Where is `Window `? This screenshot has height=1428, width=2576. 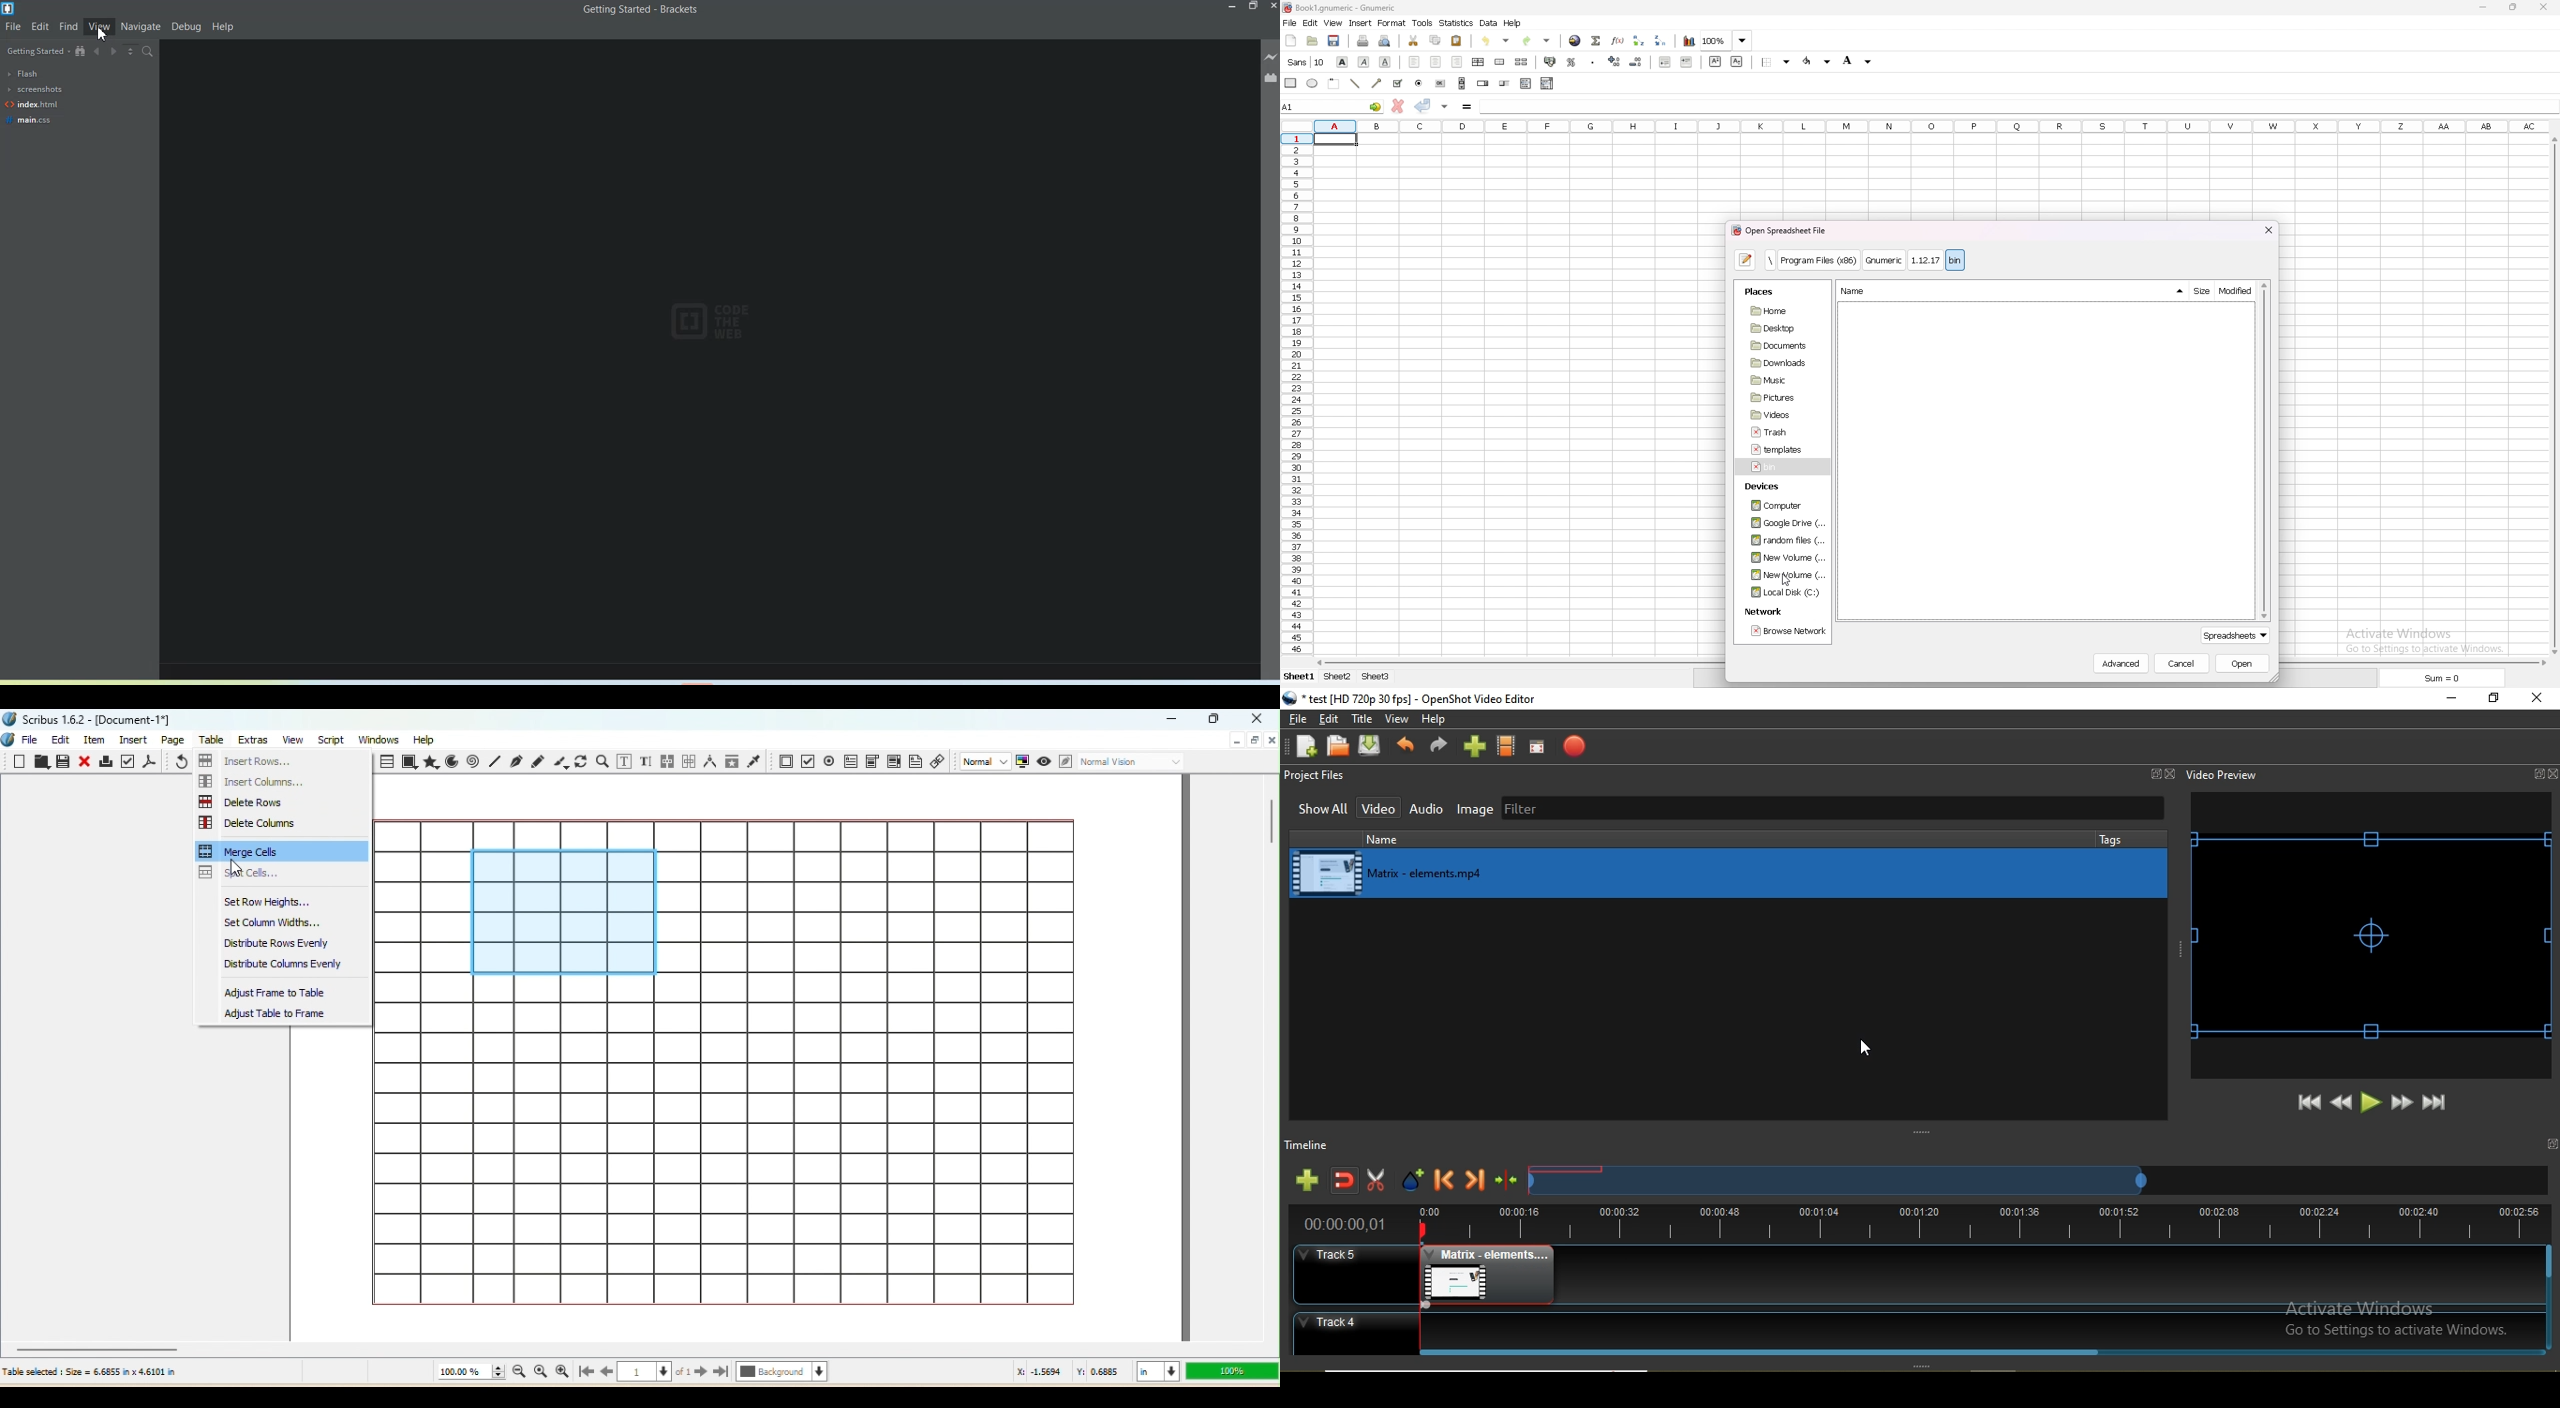 Window  is located at coordinates (2156, 773).